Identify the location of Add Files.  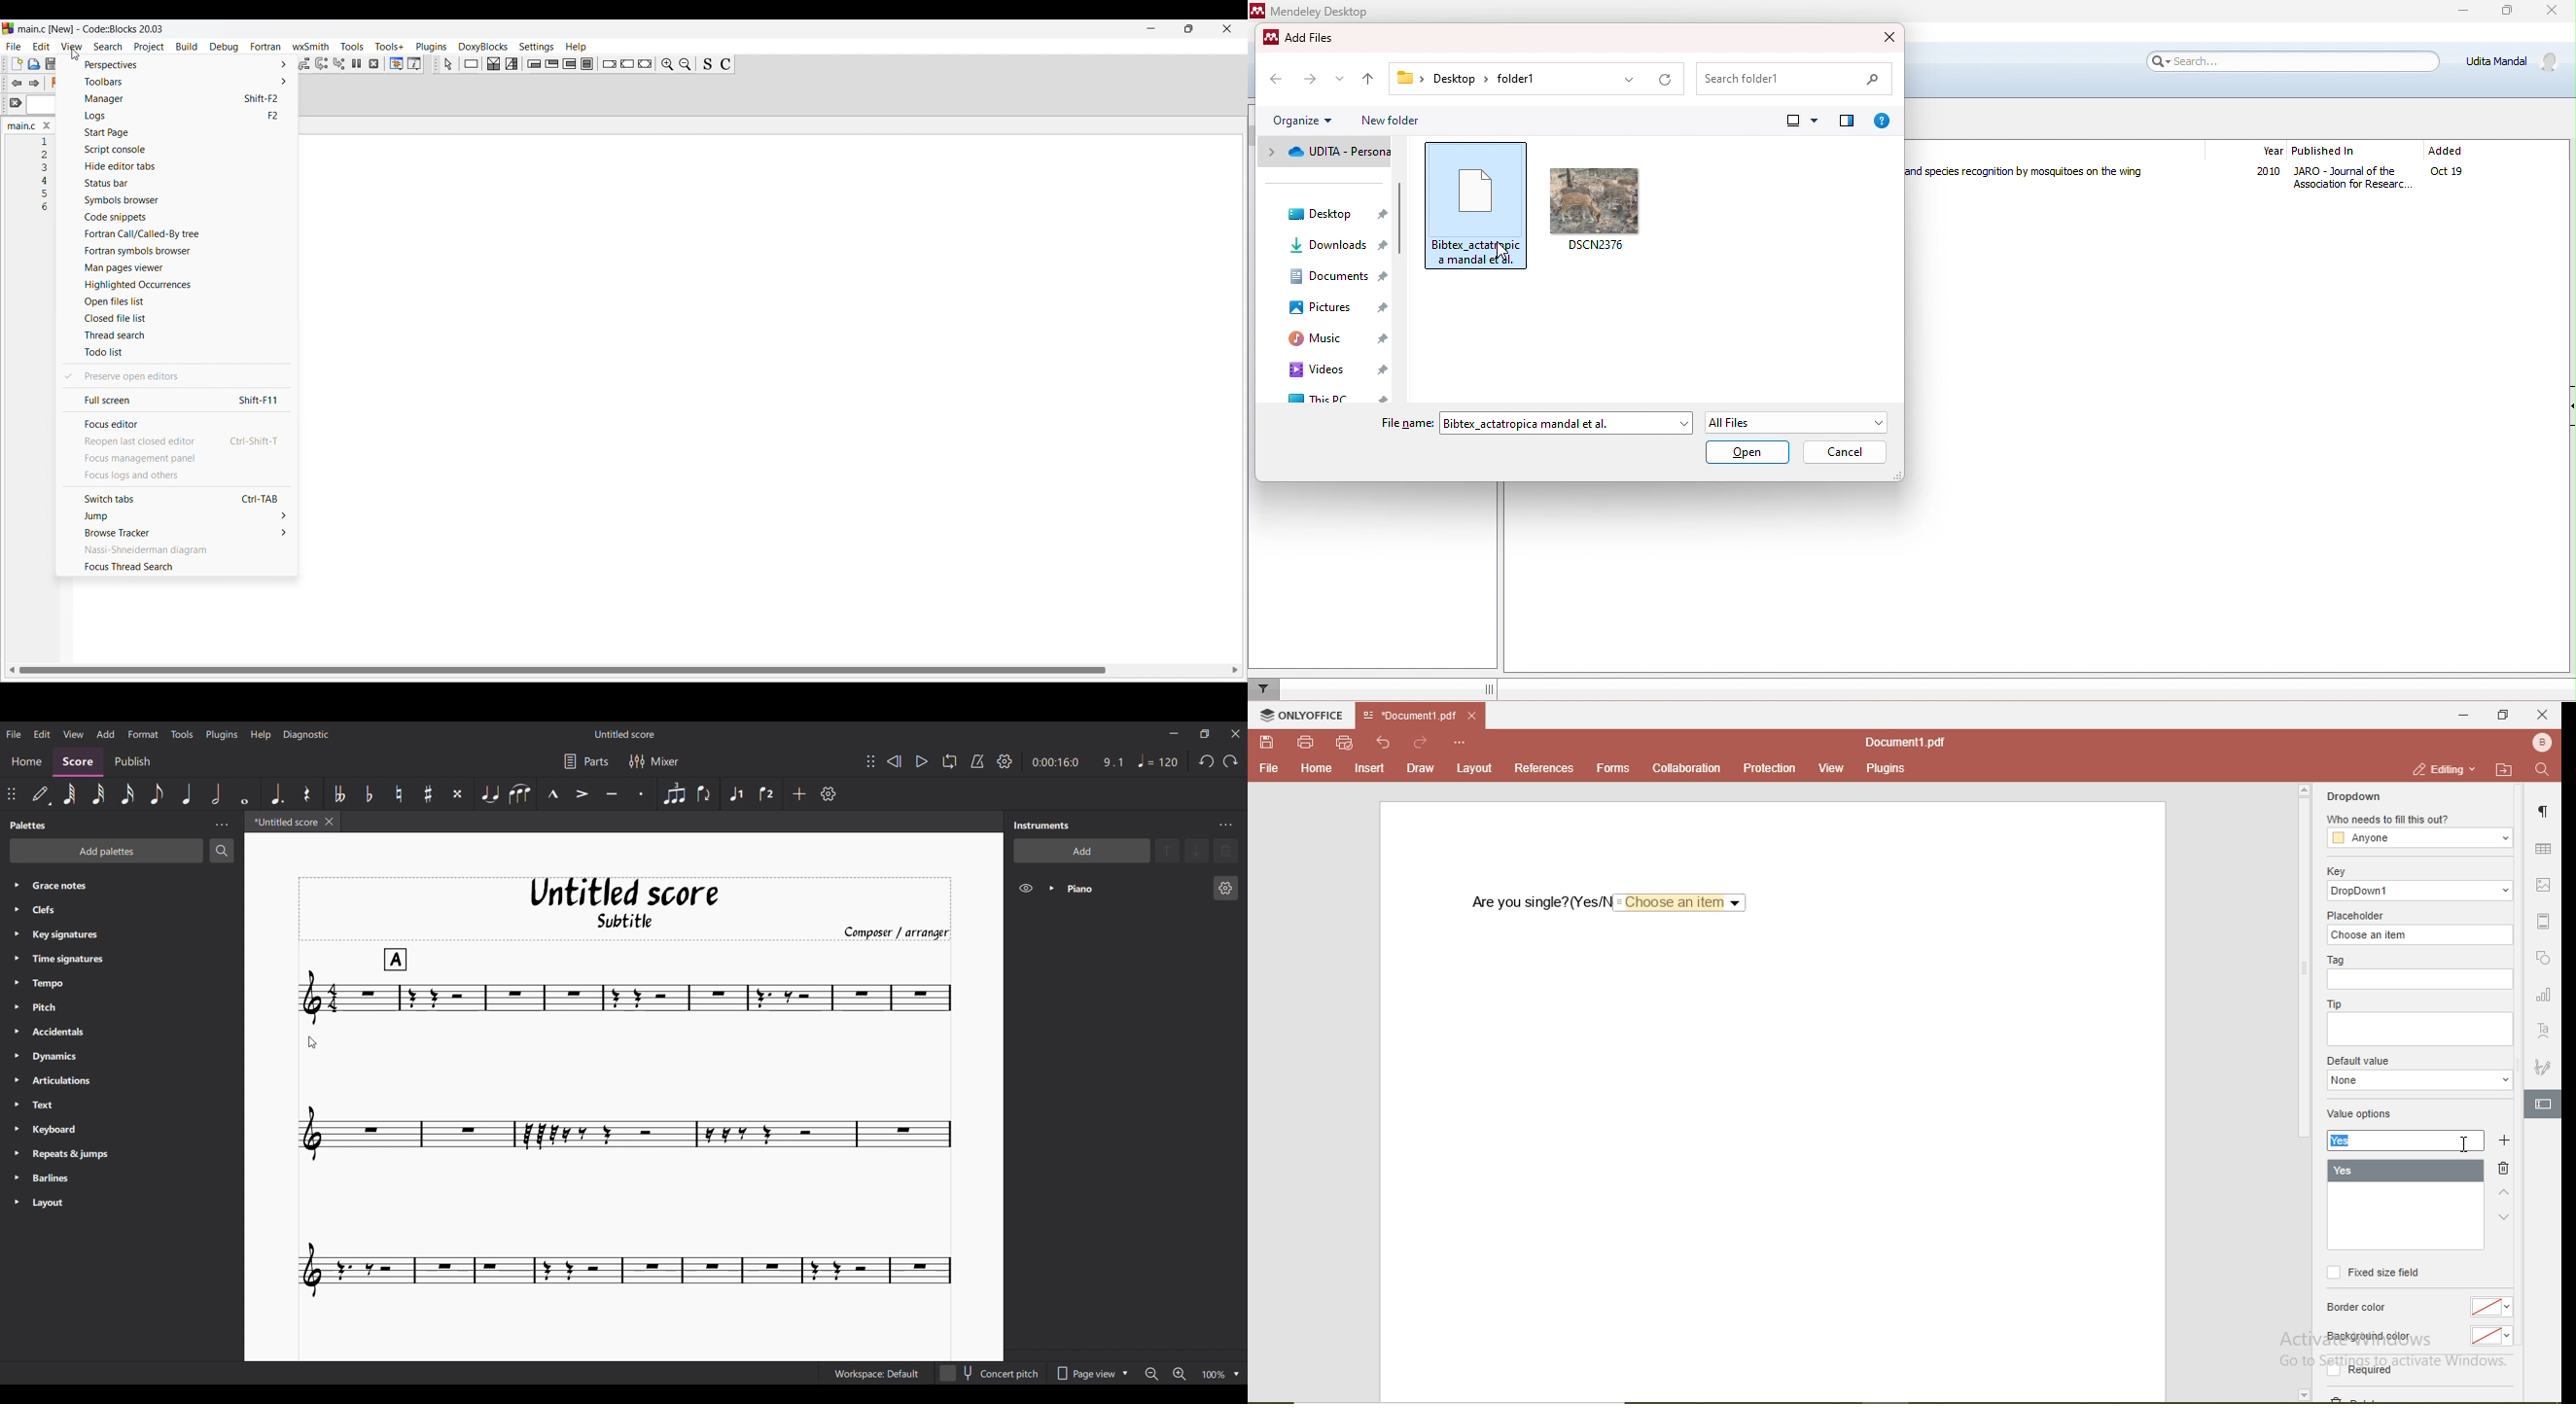
(1309, 37).